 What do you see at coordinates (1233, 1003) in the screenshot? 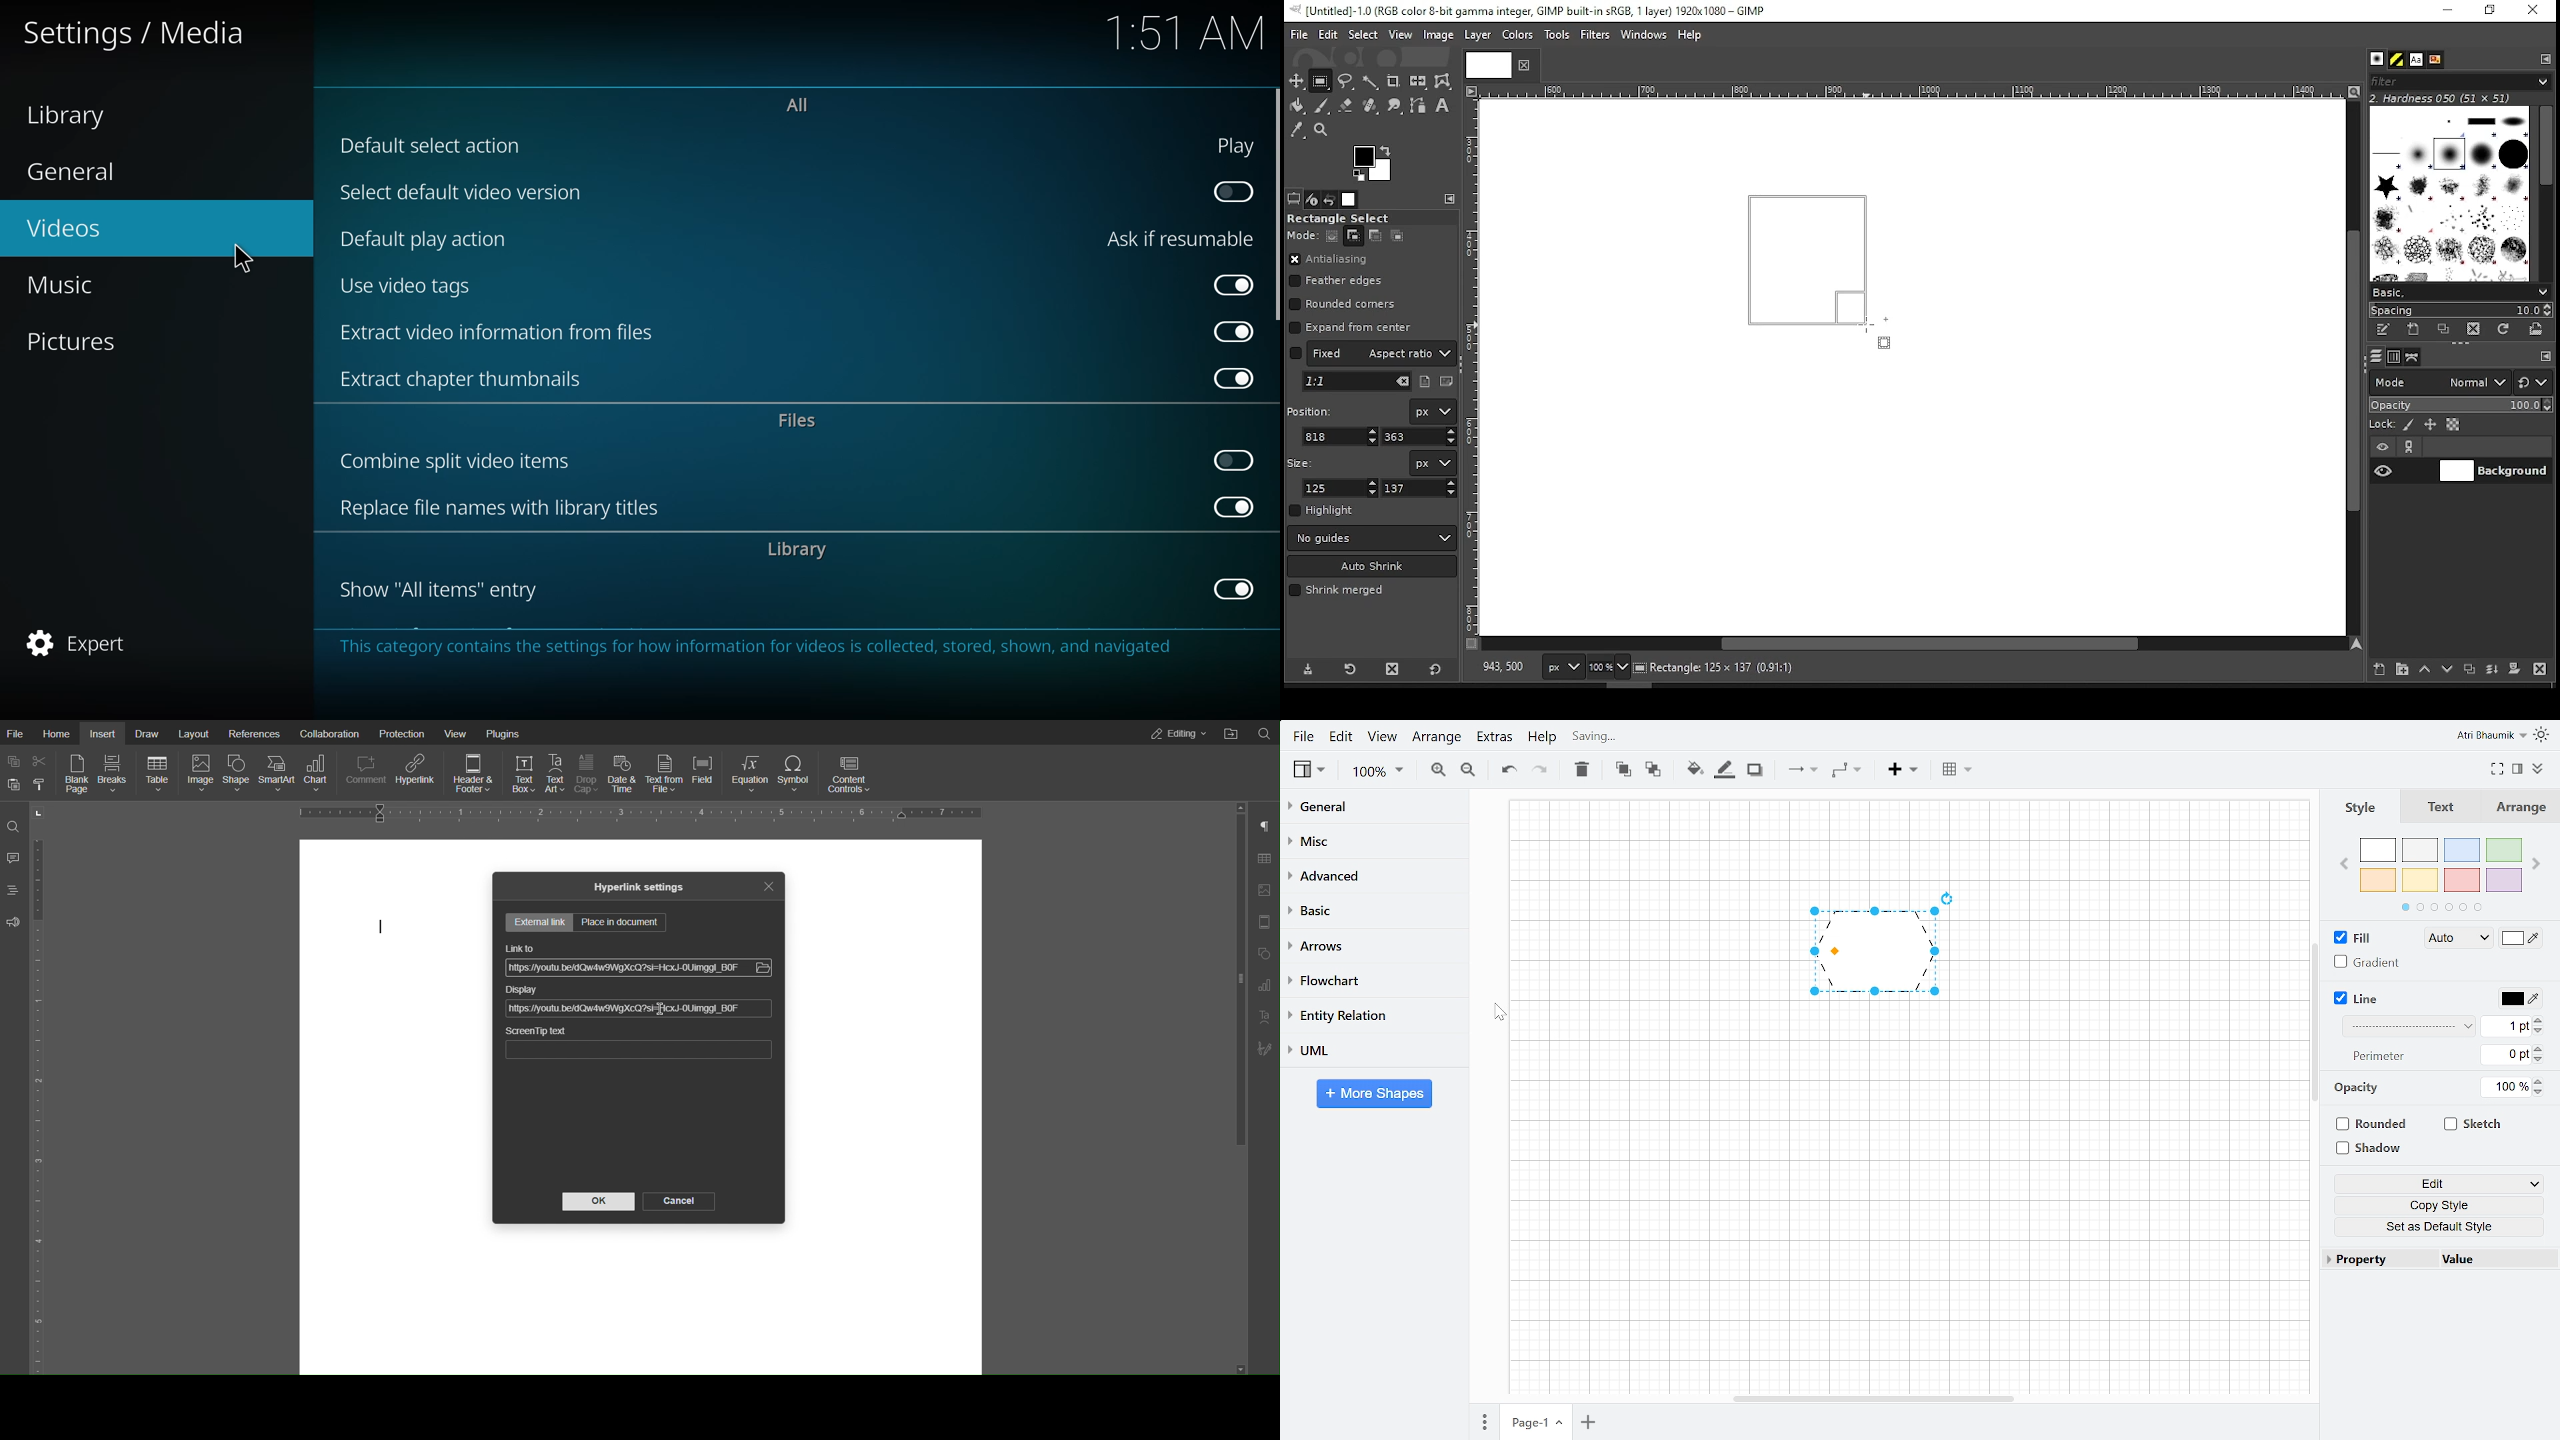
I see `slider` at bounding box center [1233, 1003].